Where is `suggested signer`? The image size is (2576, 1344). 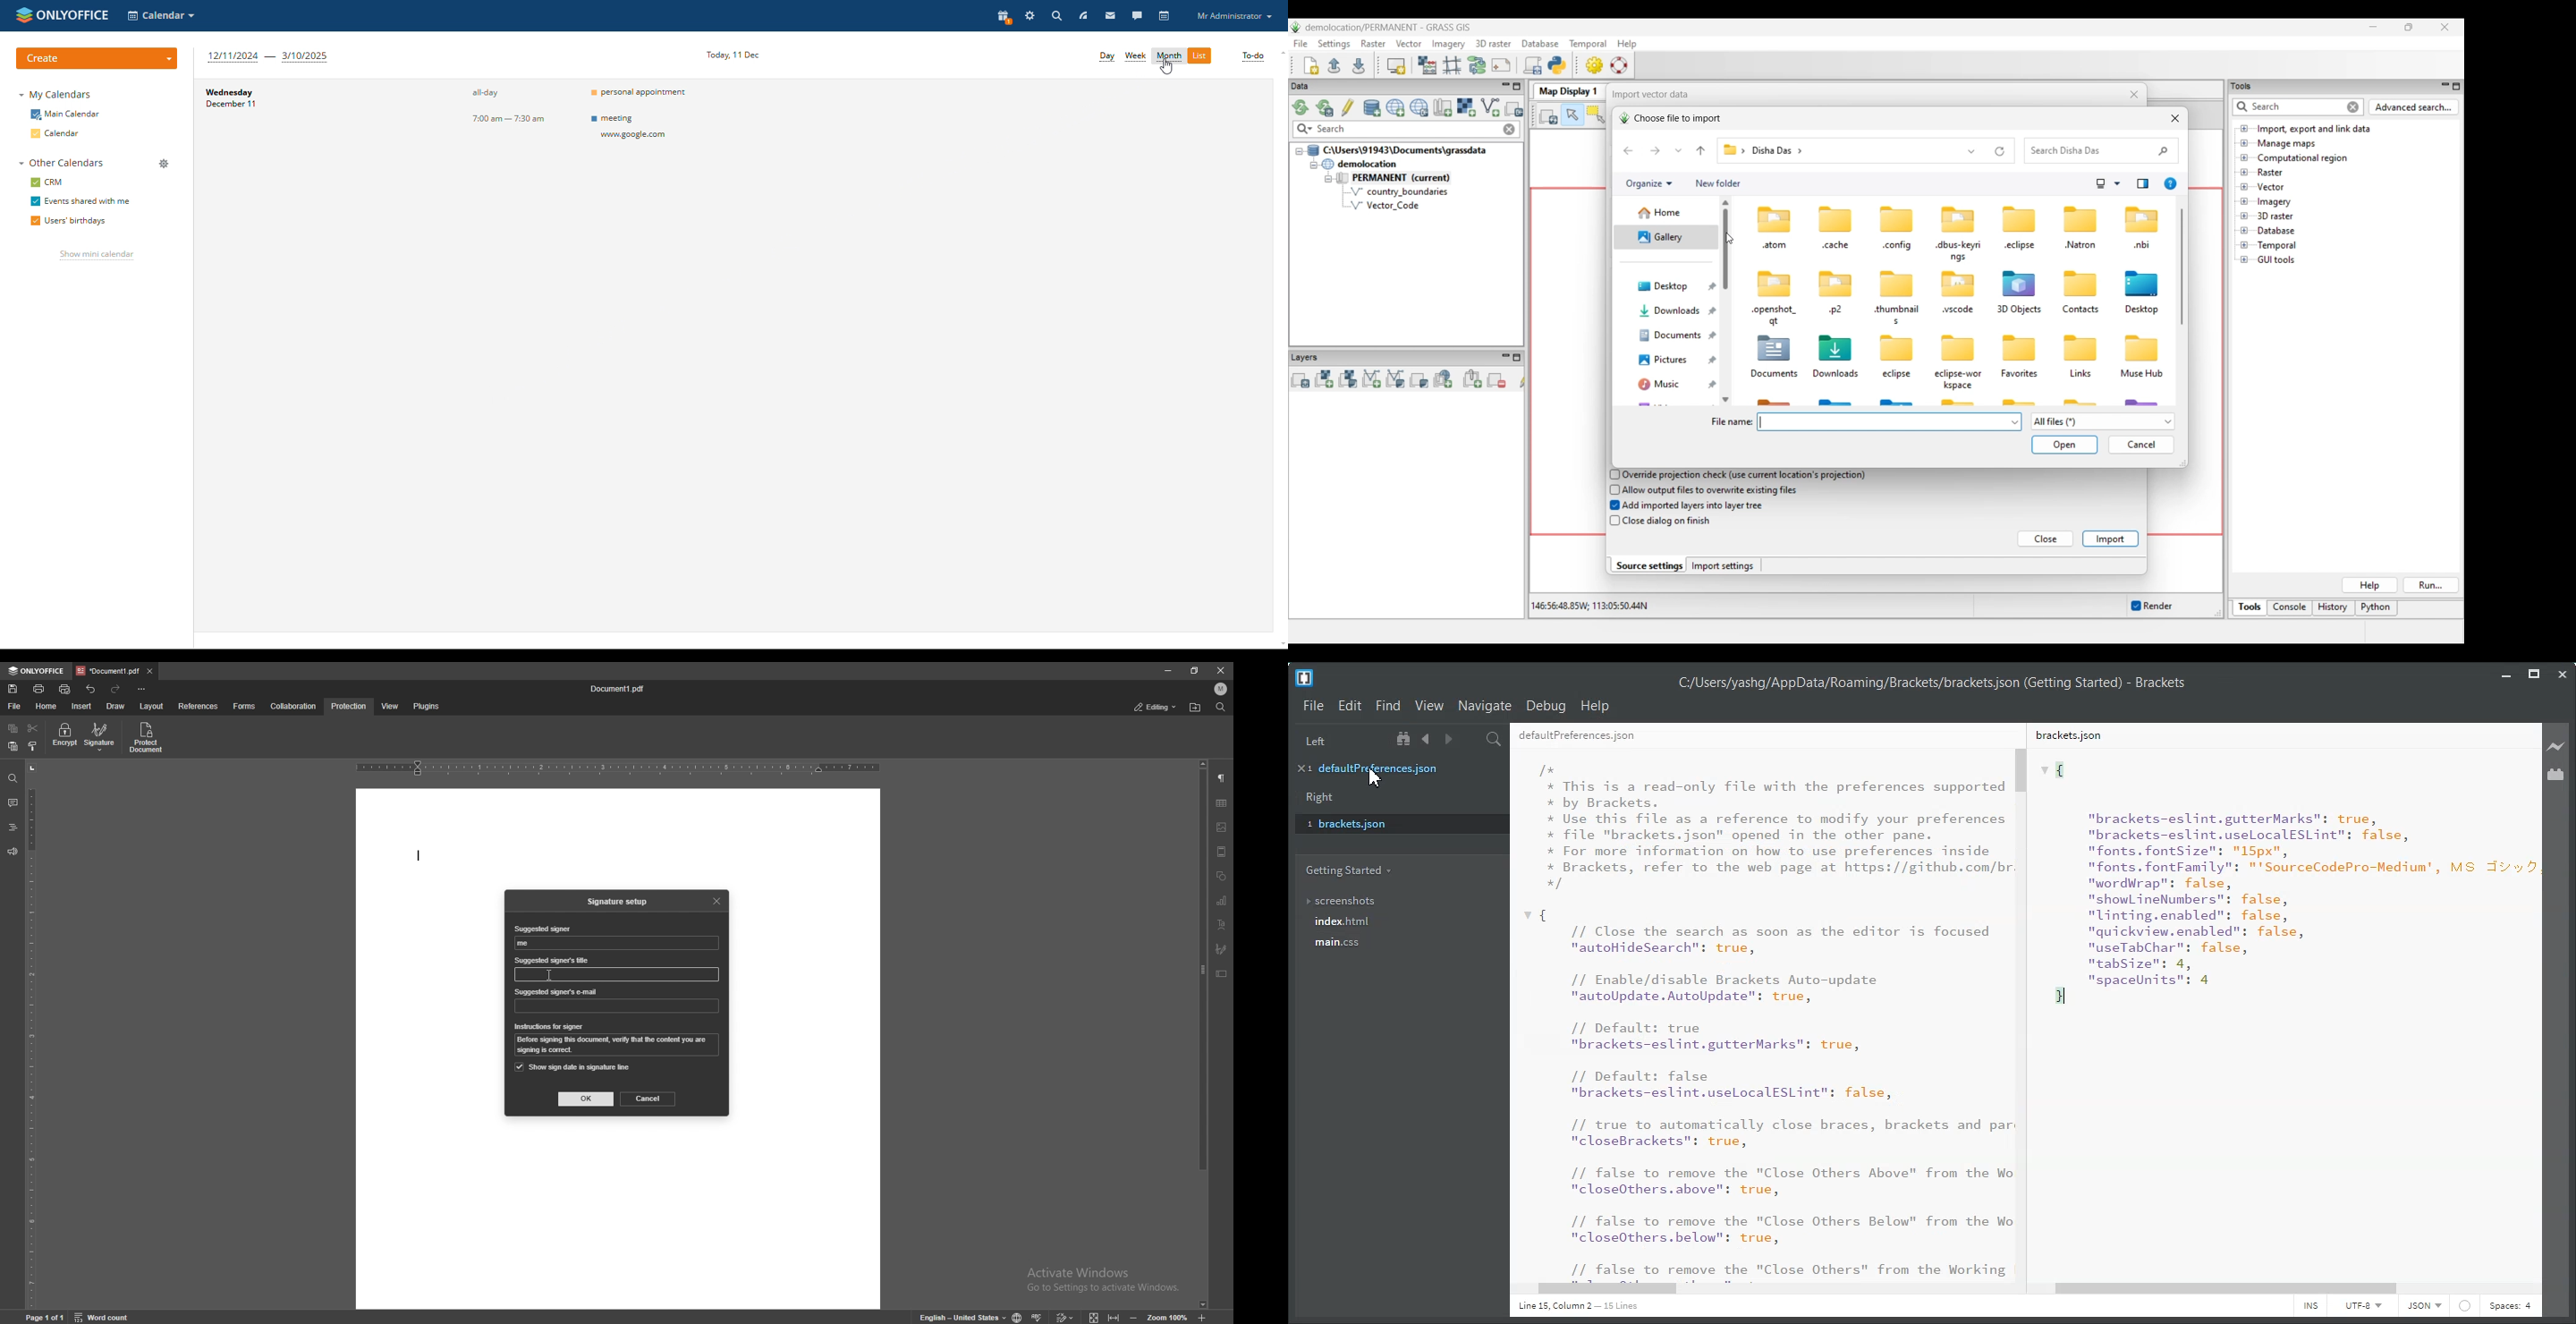 suggested signer is located at coordinates (542, 929).